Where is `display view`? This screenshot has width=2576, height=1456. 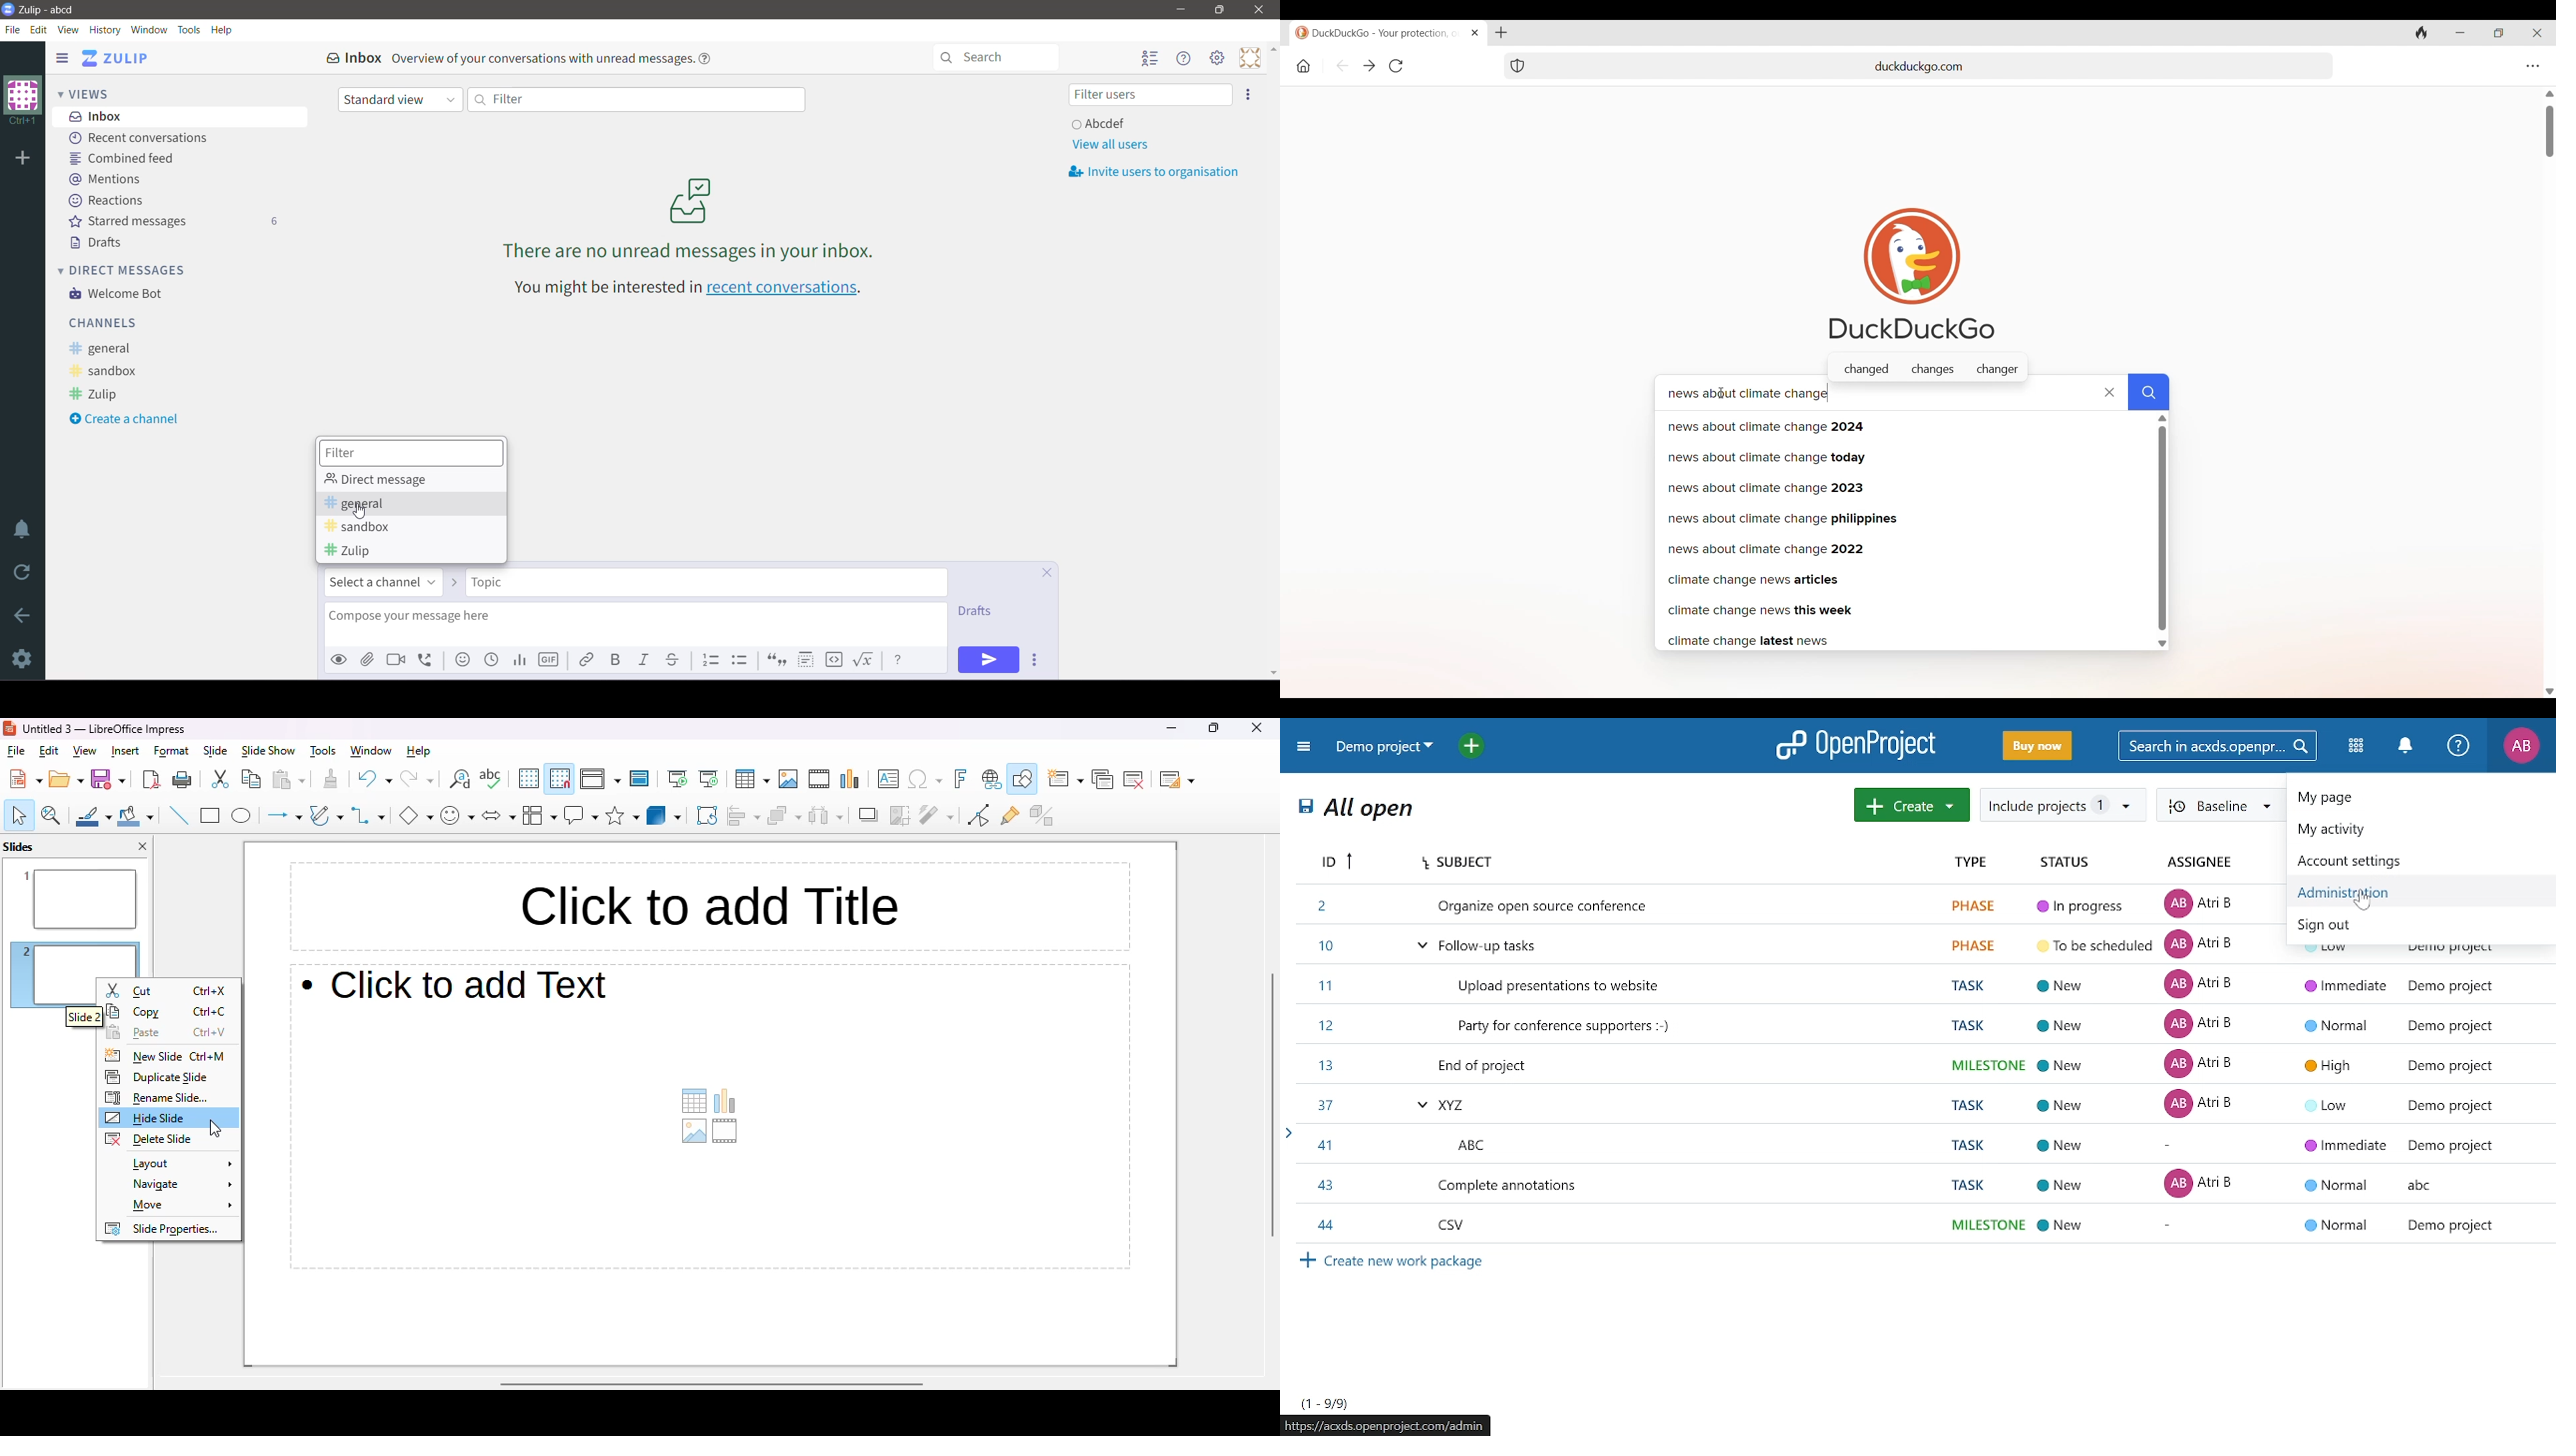
display view is located at coordinates (600, 779).